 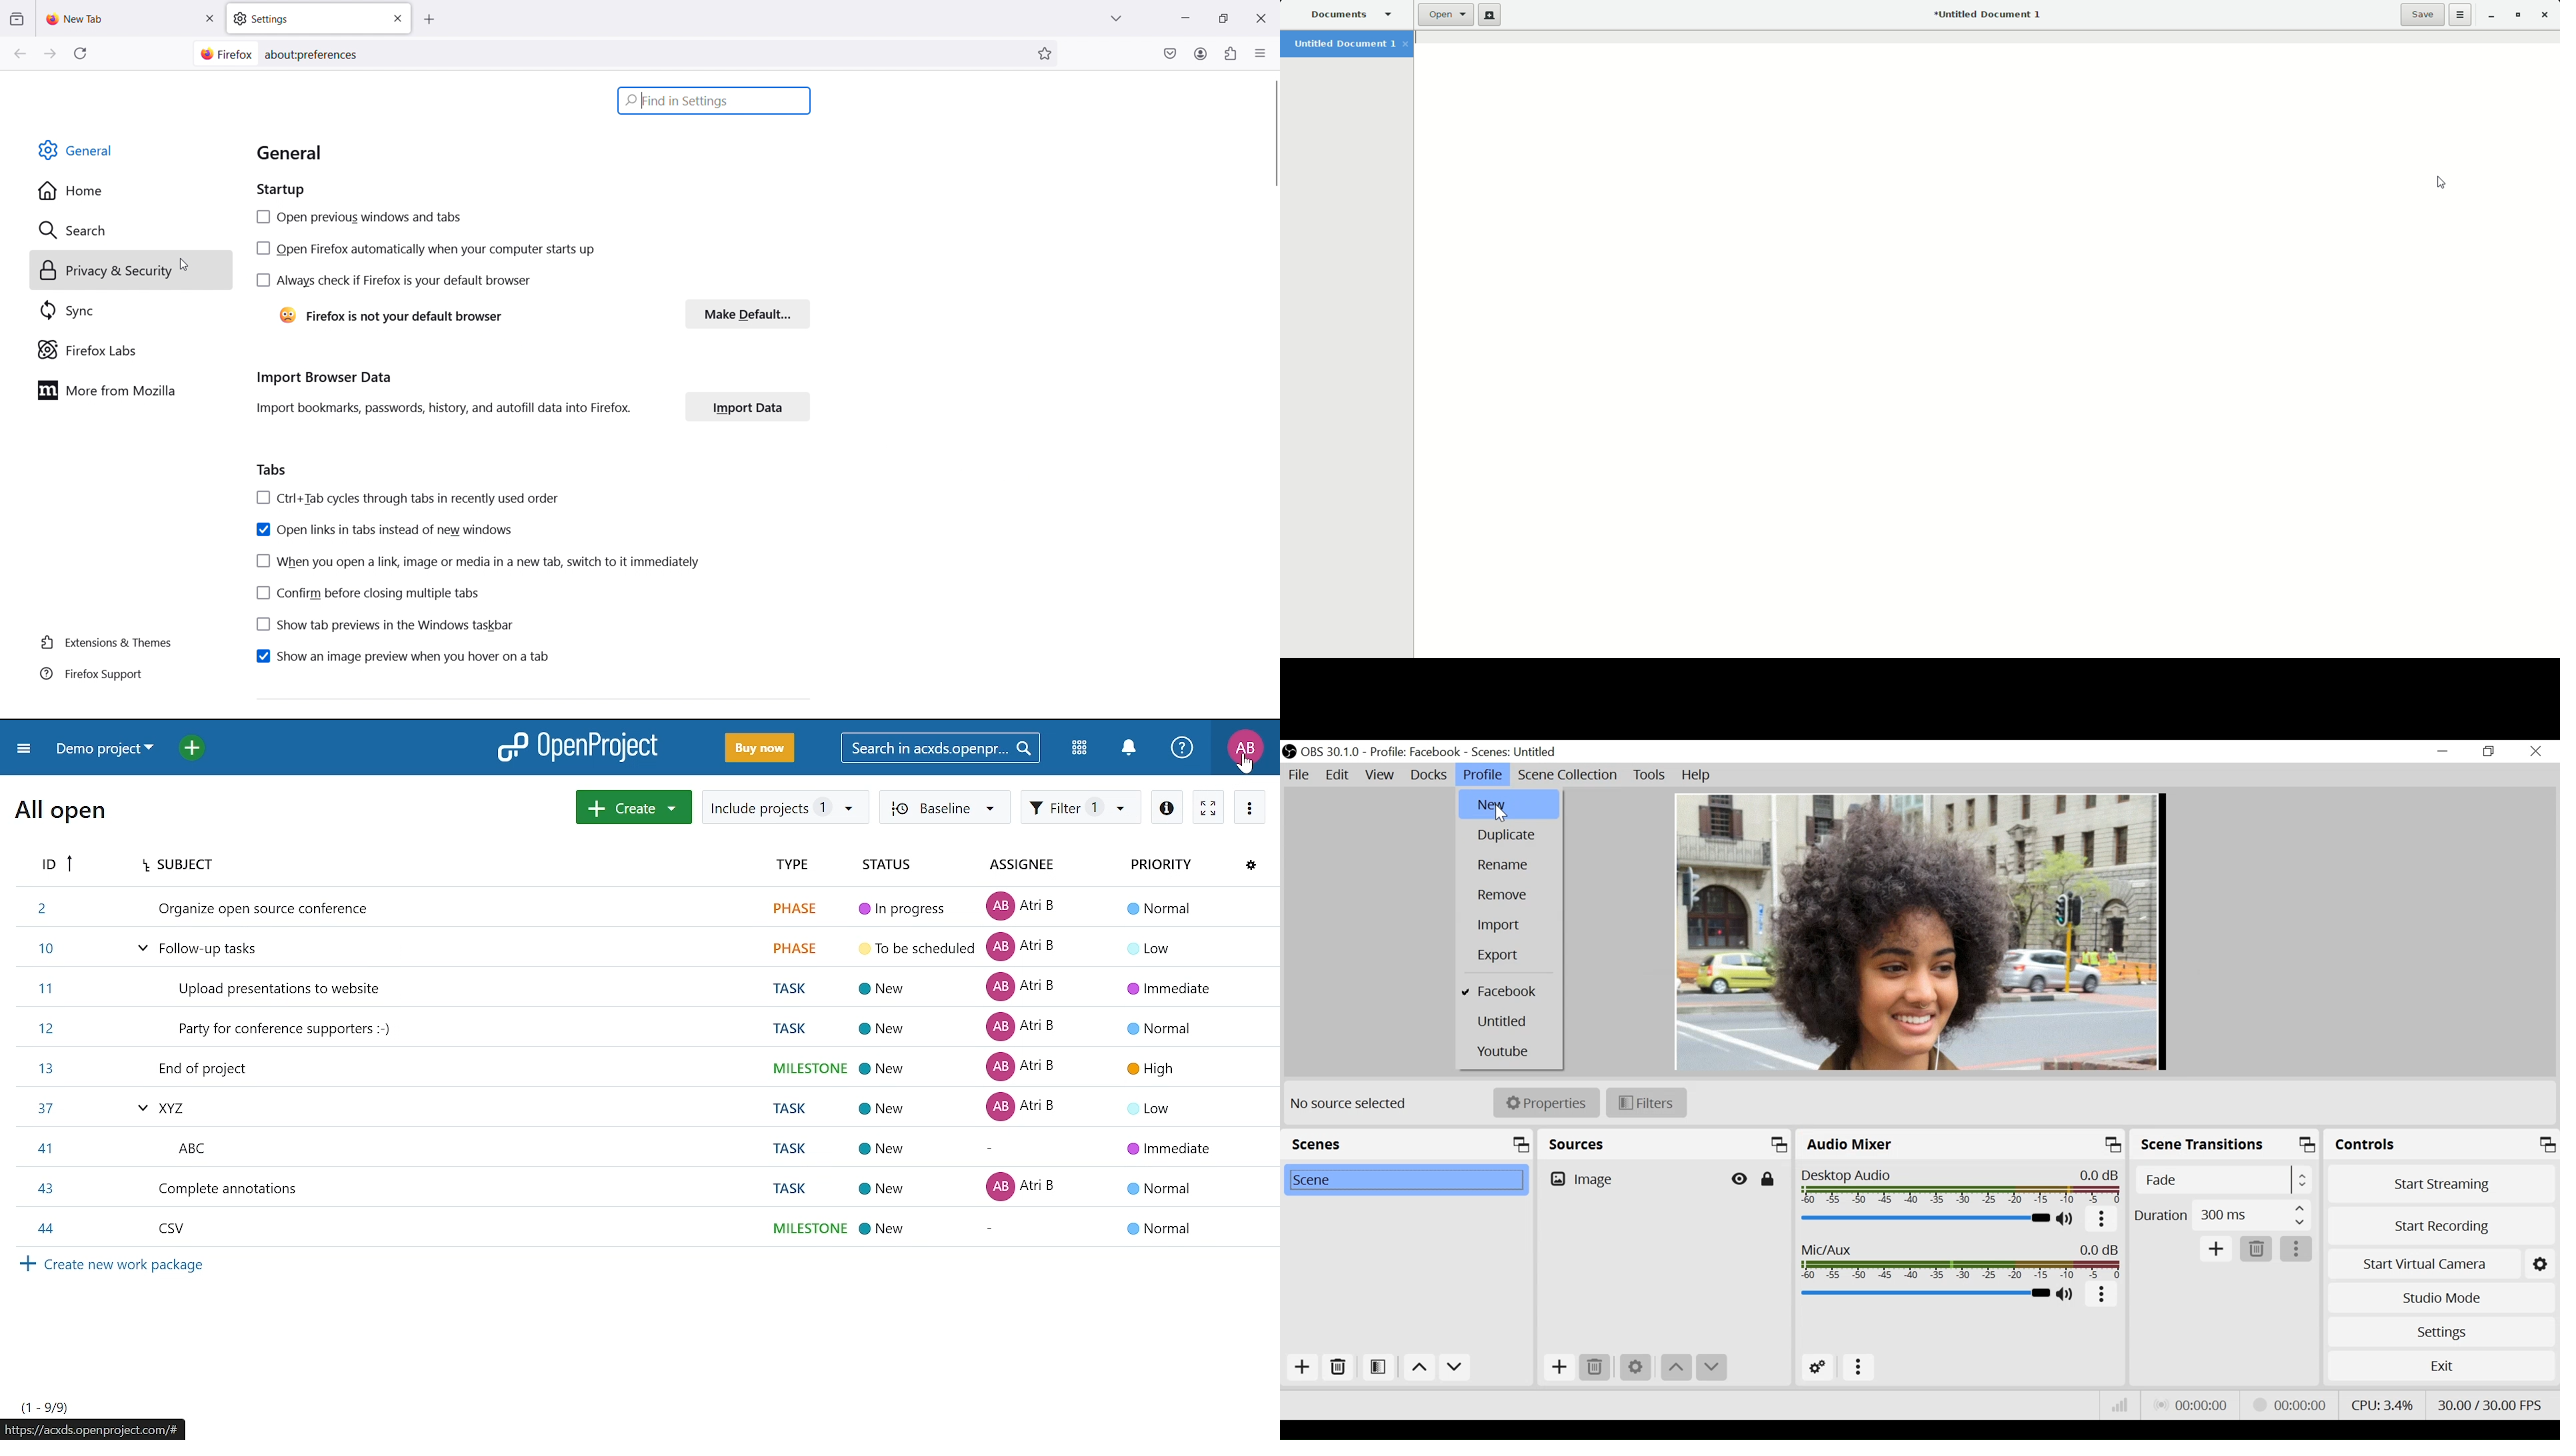 I want to click on Untitled, so click(x=1509, y=1021).